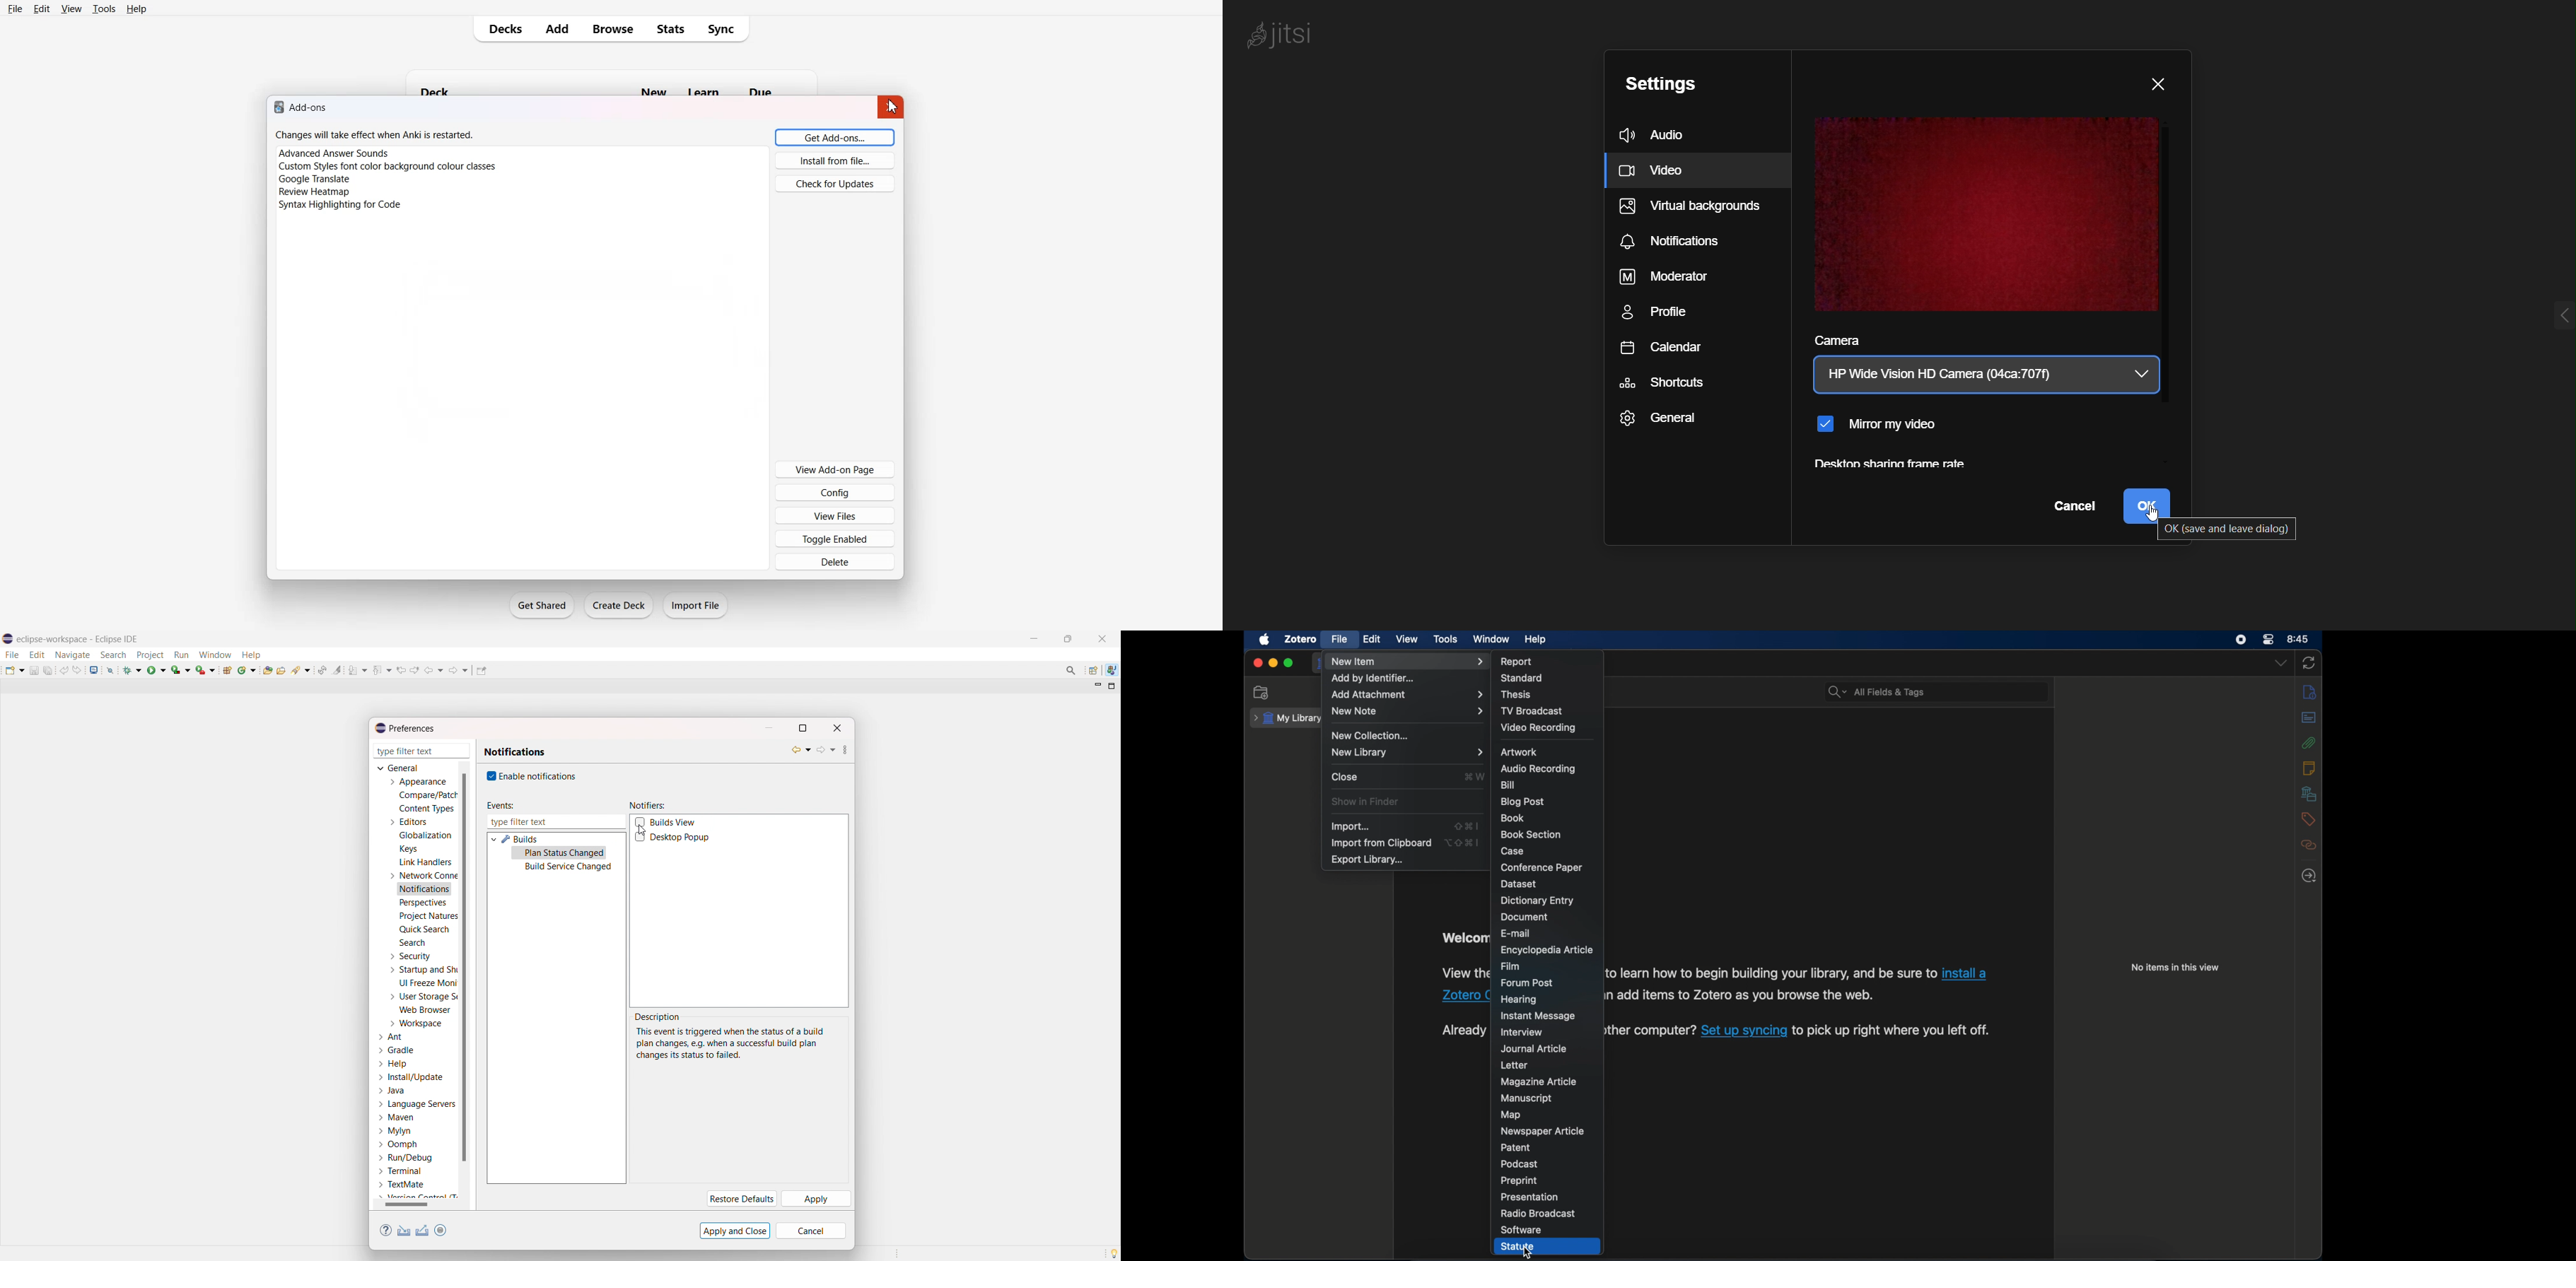  I want to click on radio broadcast, so click(1540, 1213).